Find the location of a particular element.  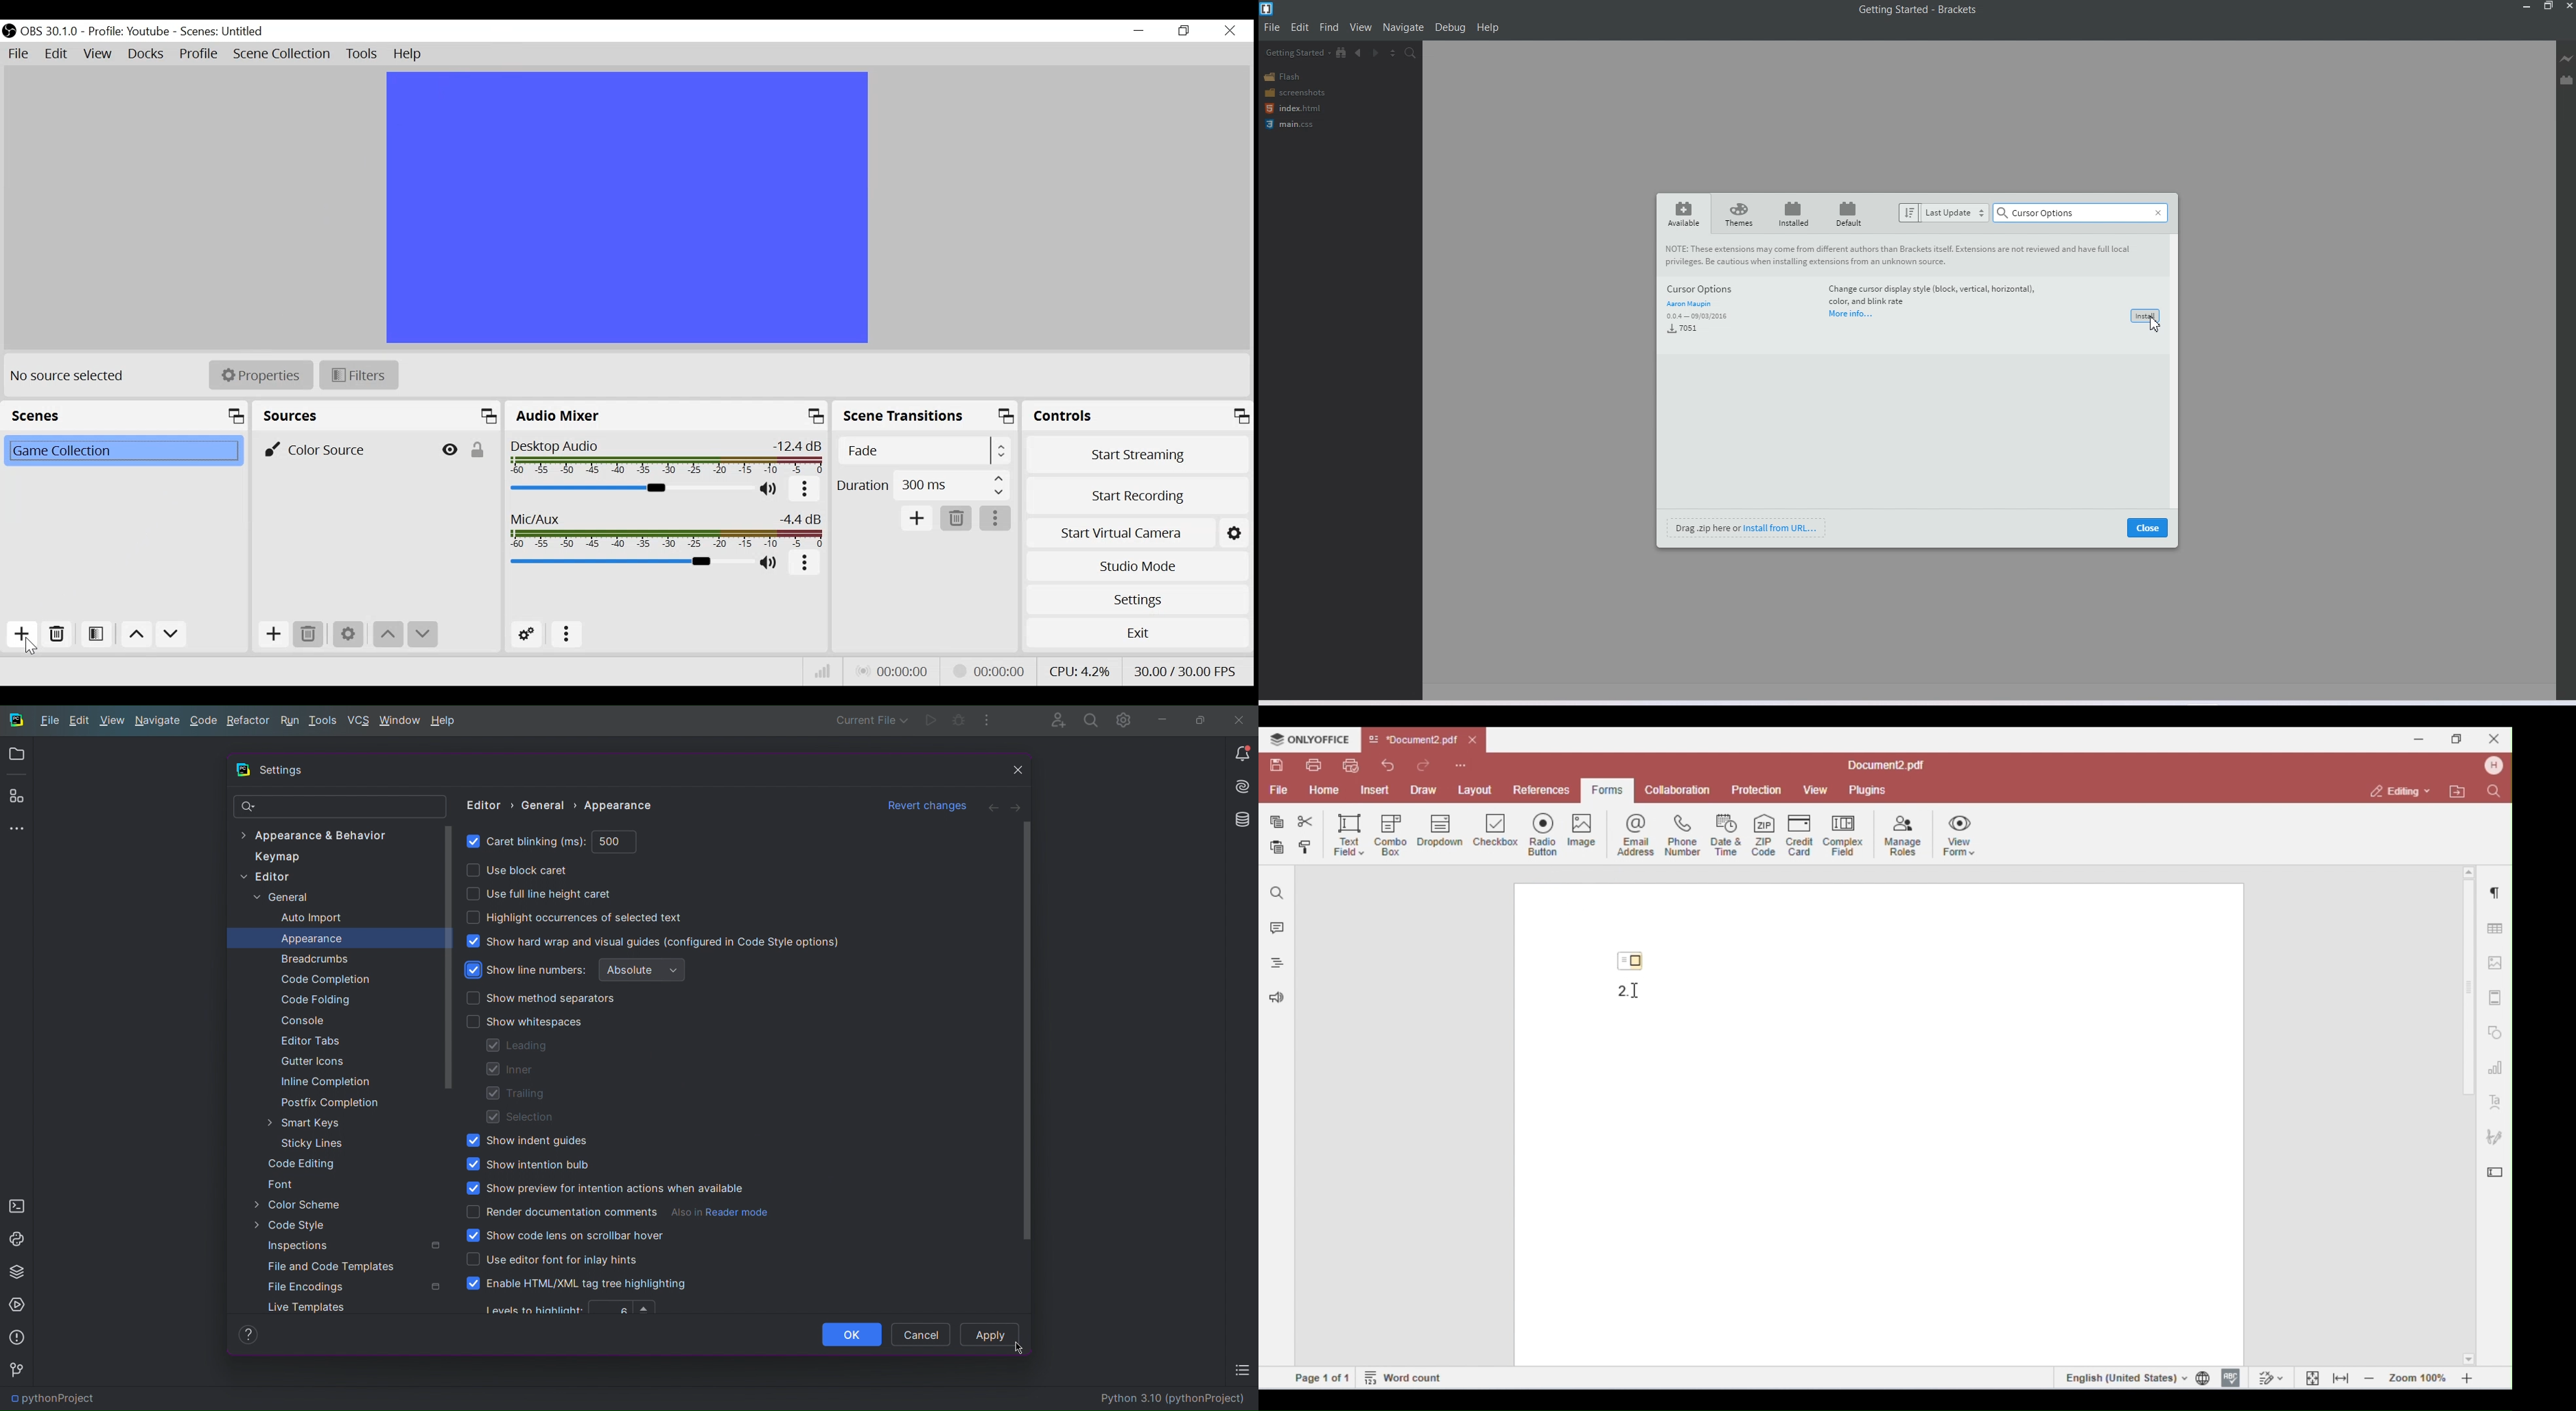

File is located at coordinates (1272, 27).